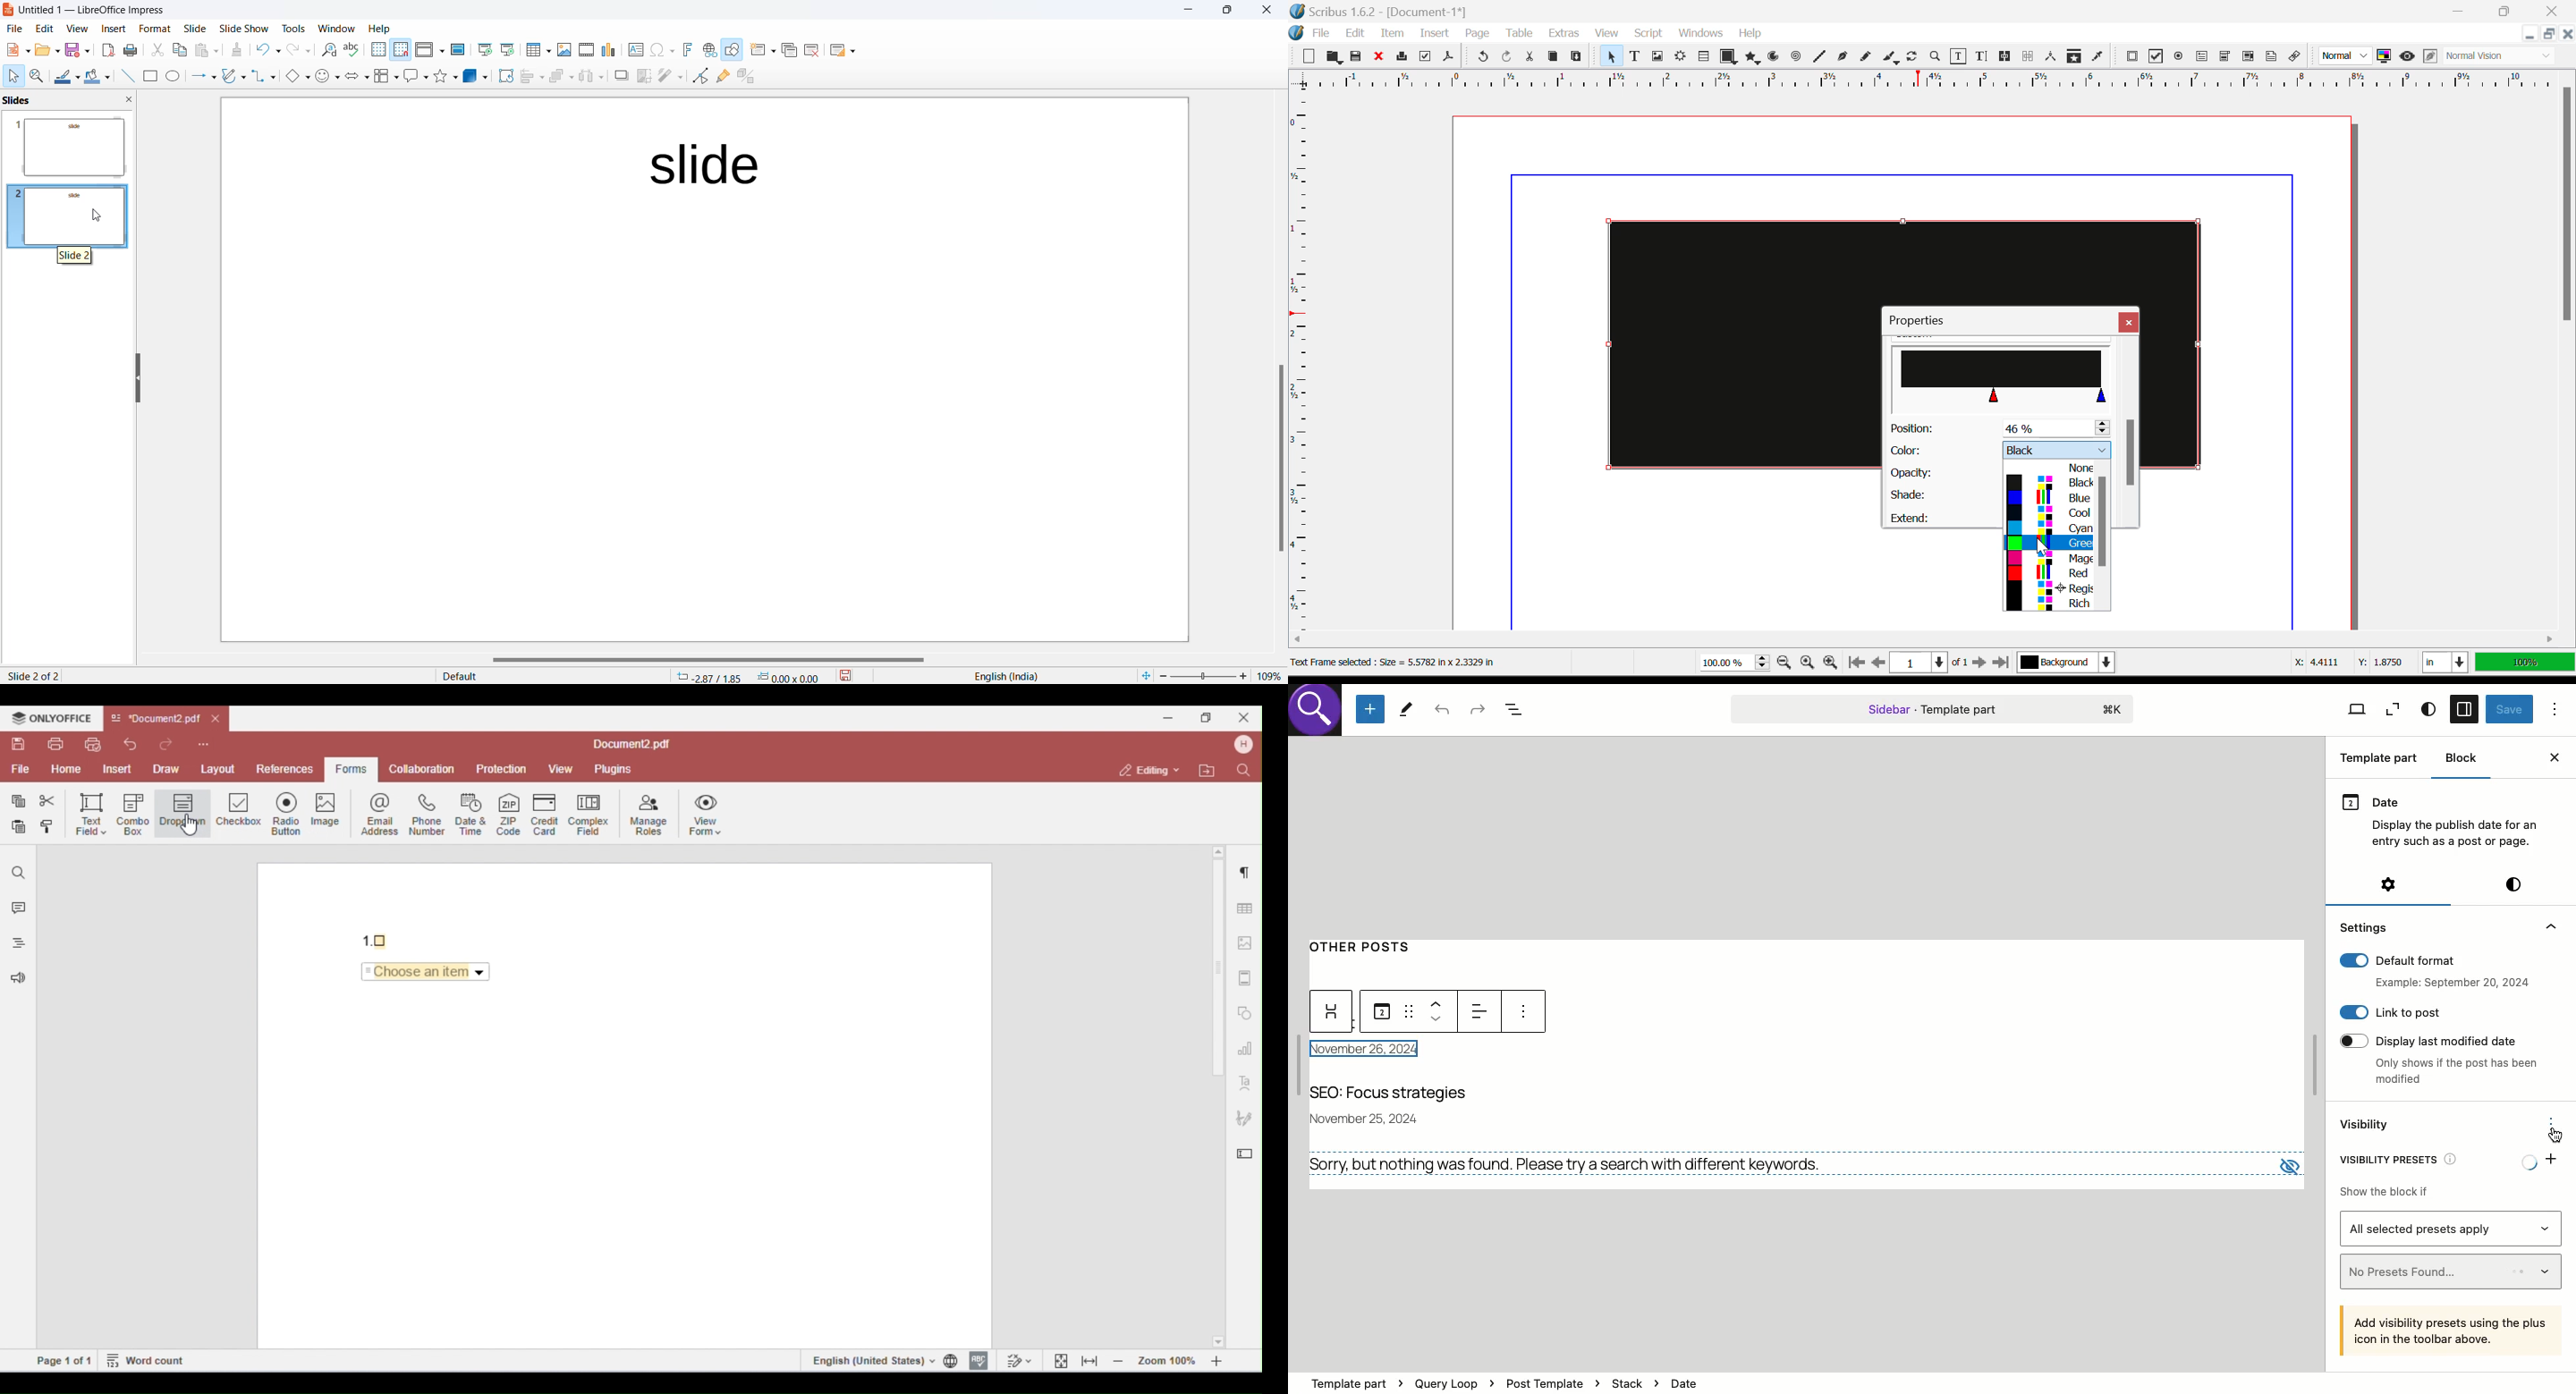 Image resolution: width=2576 pixels, height=1400 pixels. I want to click on horizontal scrollbar, so click(705, 659).